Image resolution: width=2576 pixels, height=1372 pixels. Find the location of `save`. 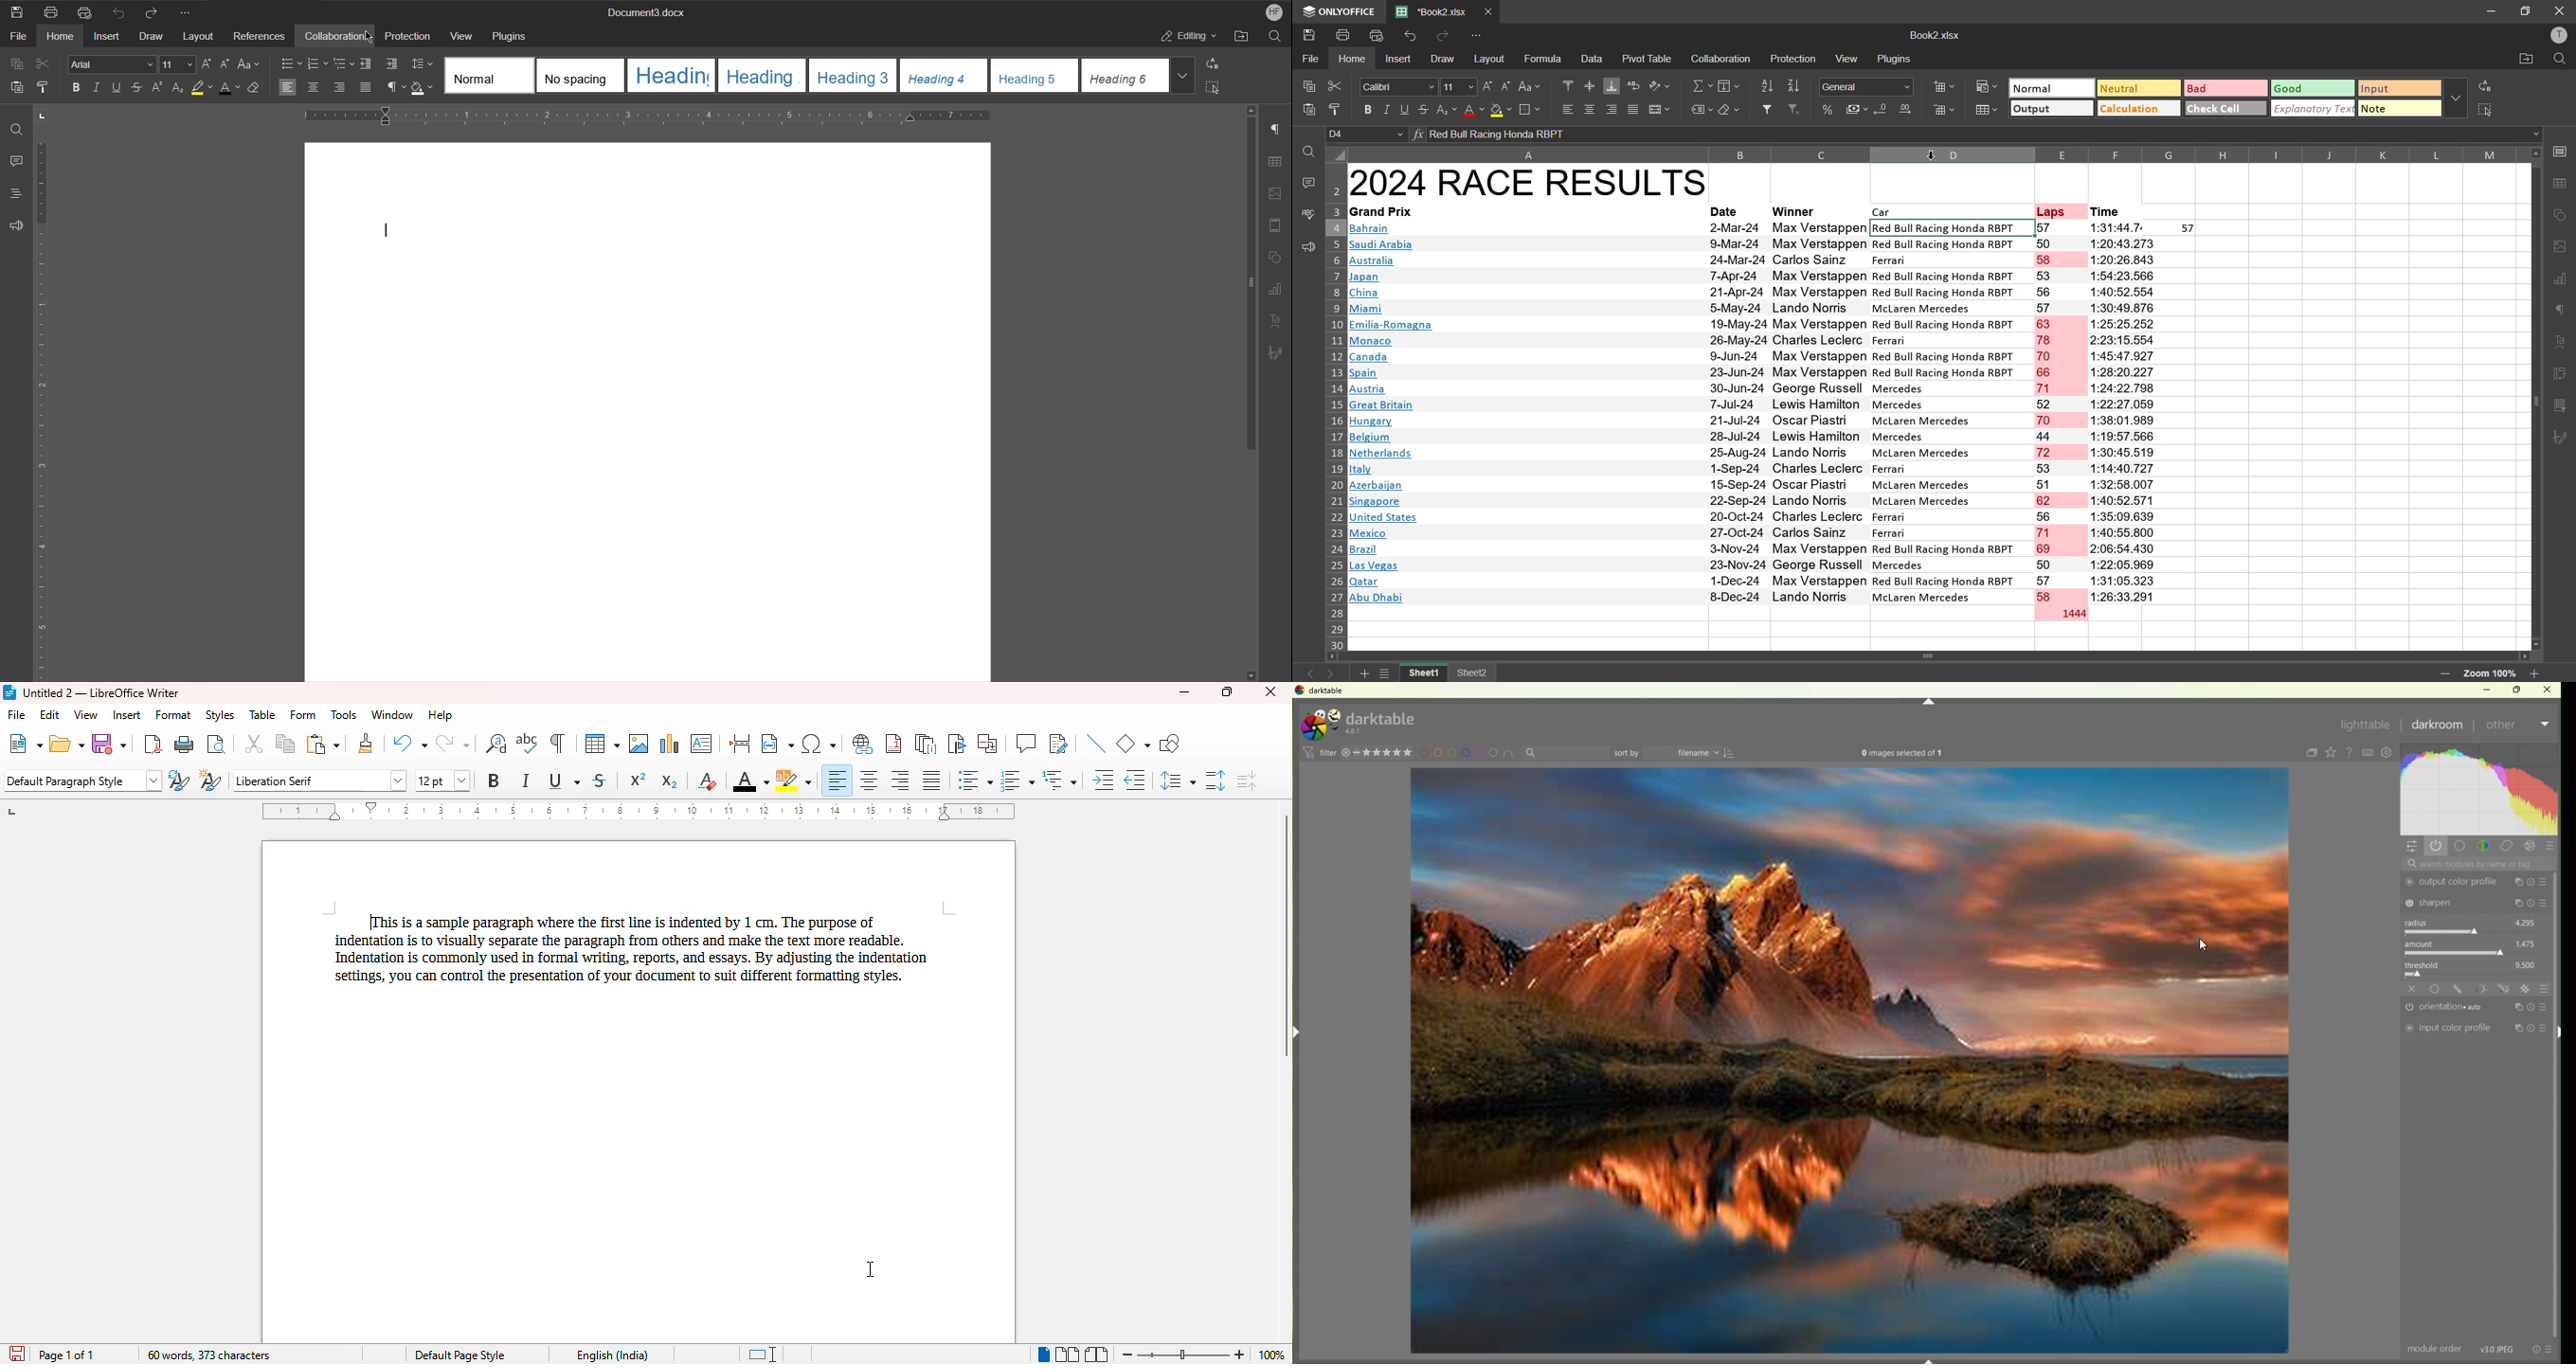

save is located at coordinates (112, 744).